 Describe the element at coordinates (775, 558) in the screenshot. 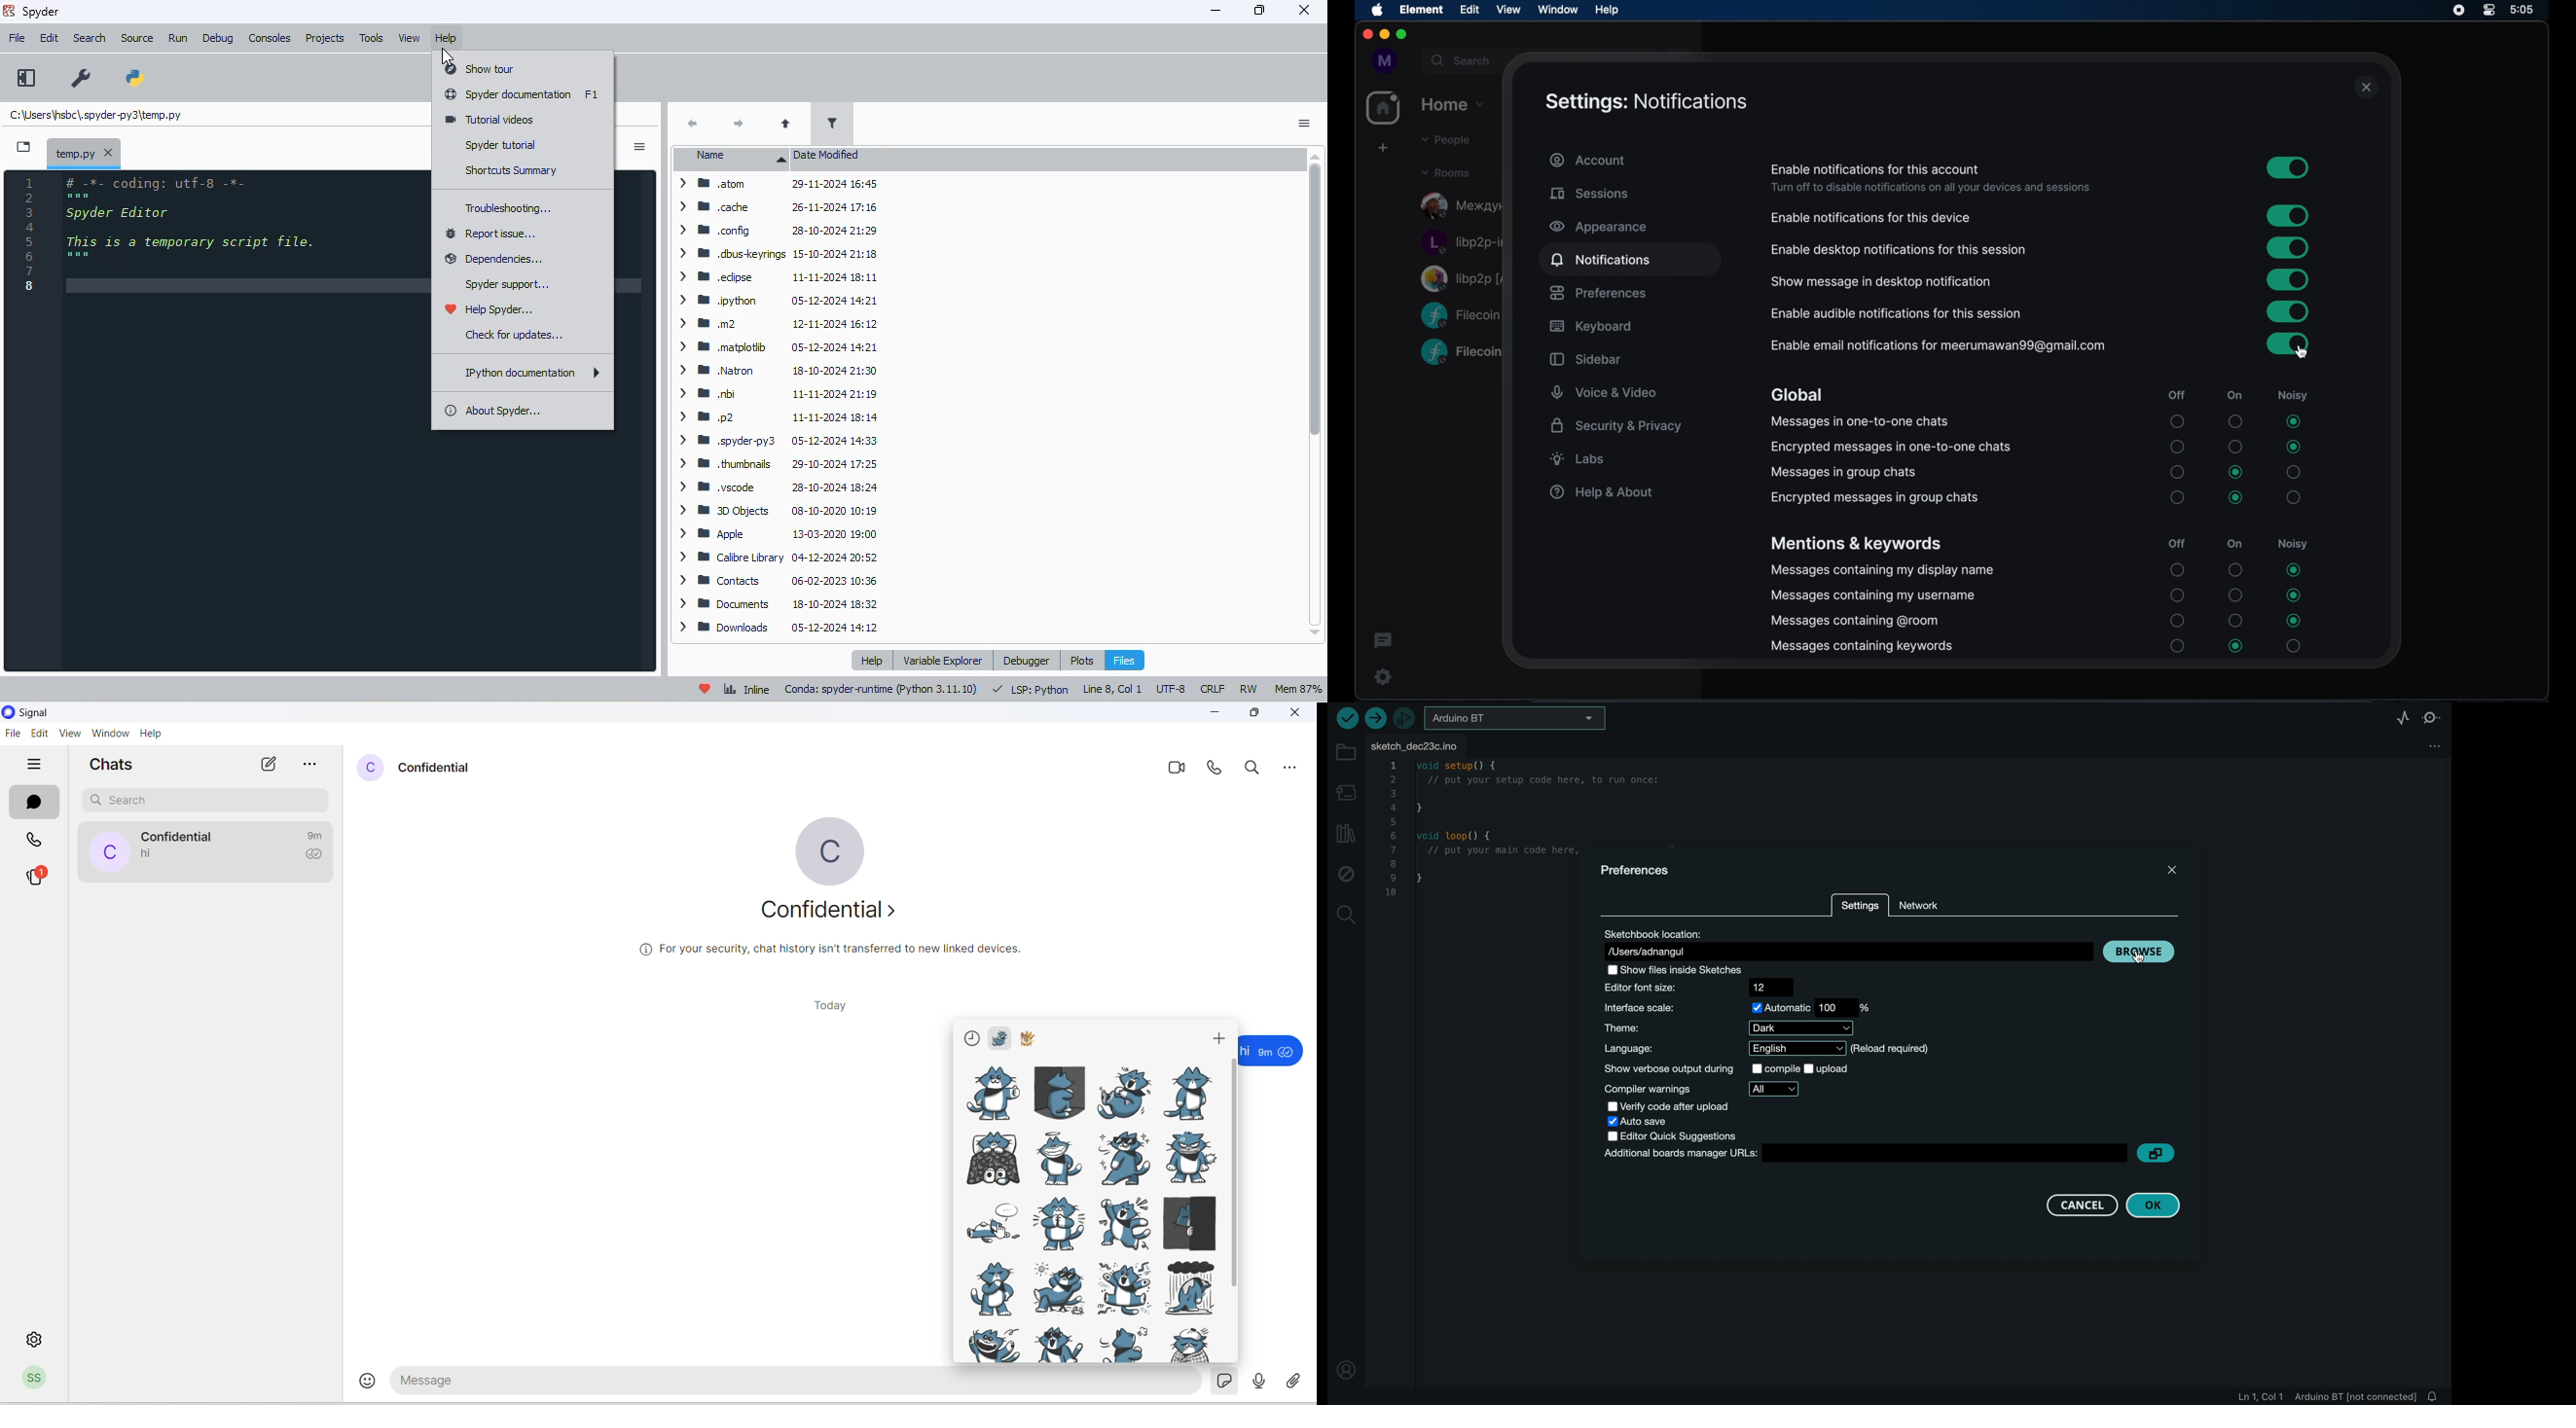

I see `> MB Calibre Library 04-12-2024 20:52` at that location.